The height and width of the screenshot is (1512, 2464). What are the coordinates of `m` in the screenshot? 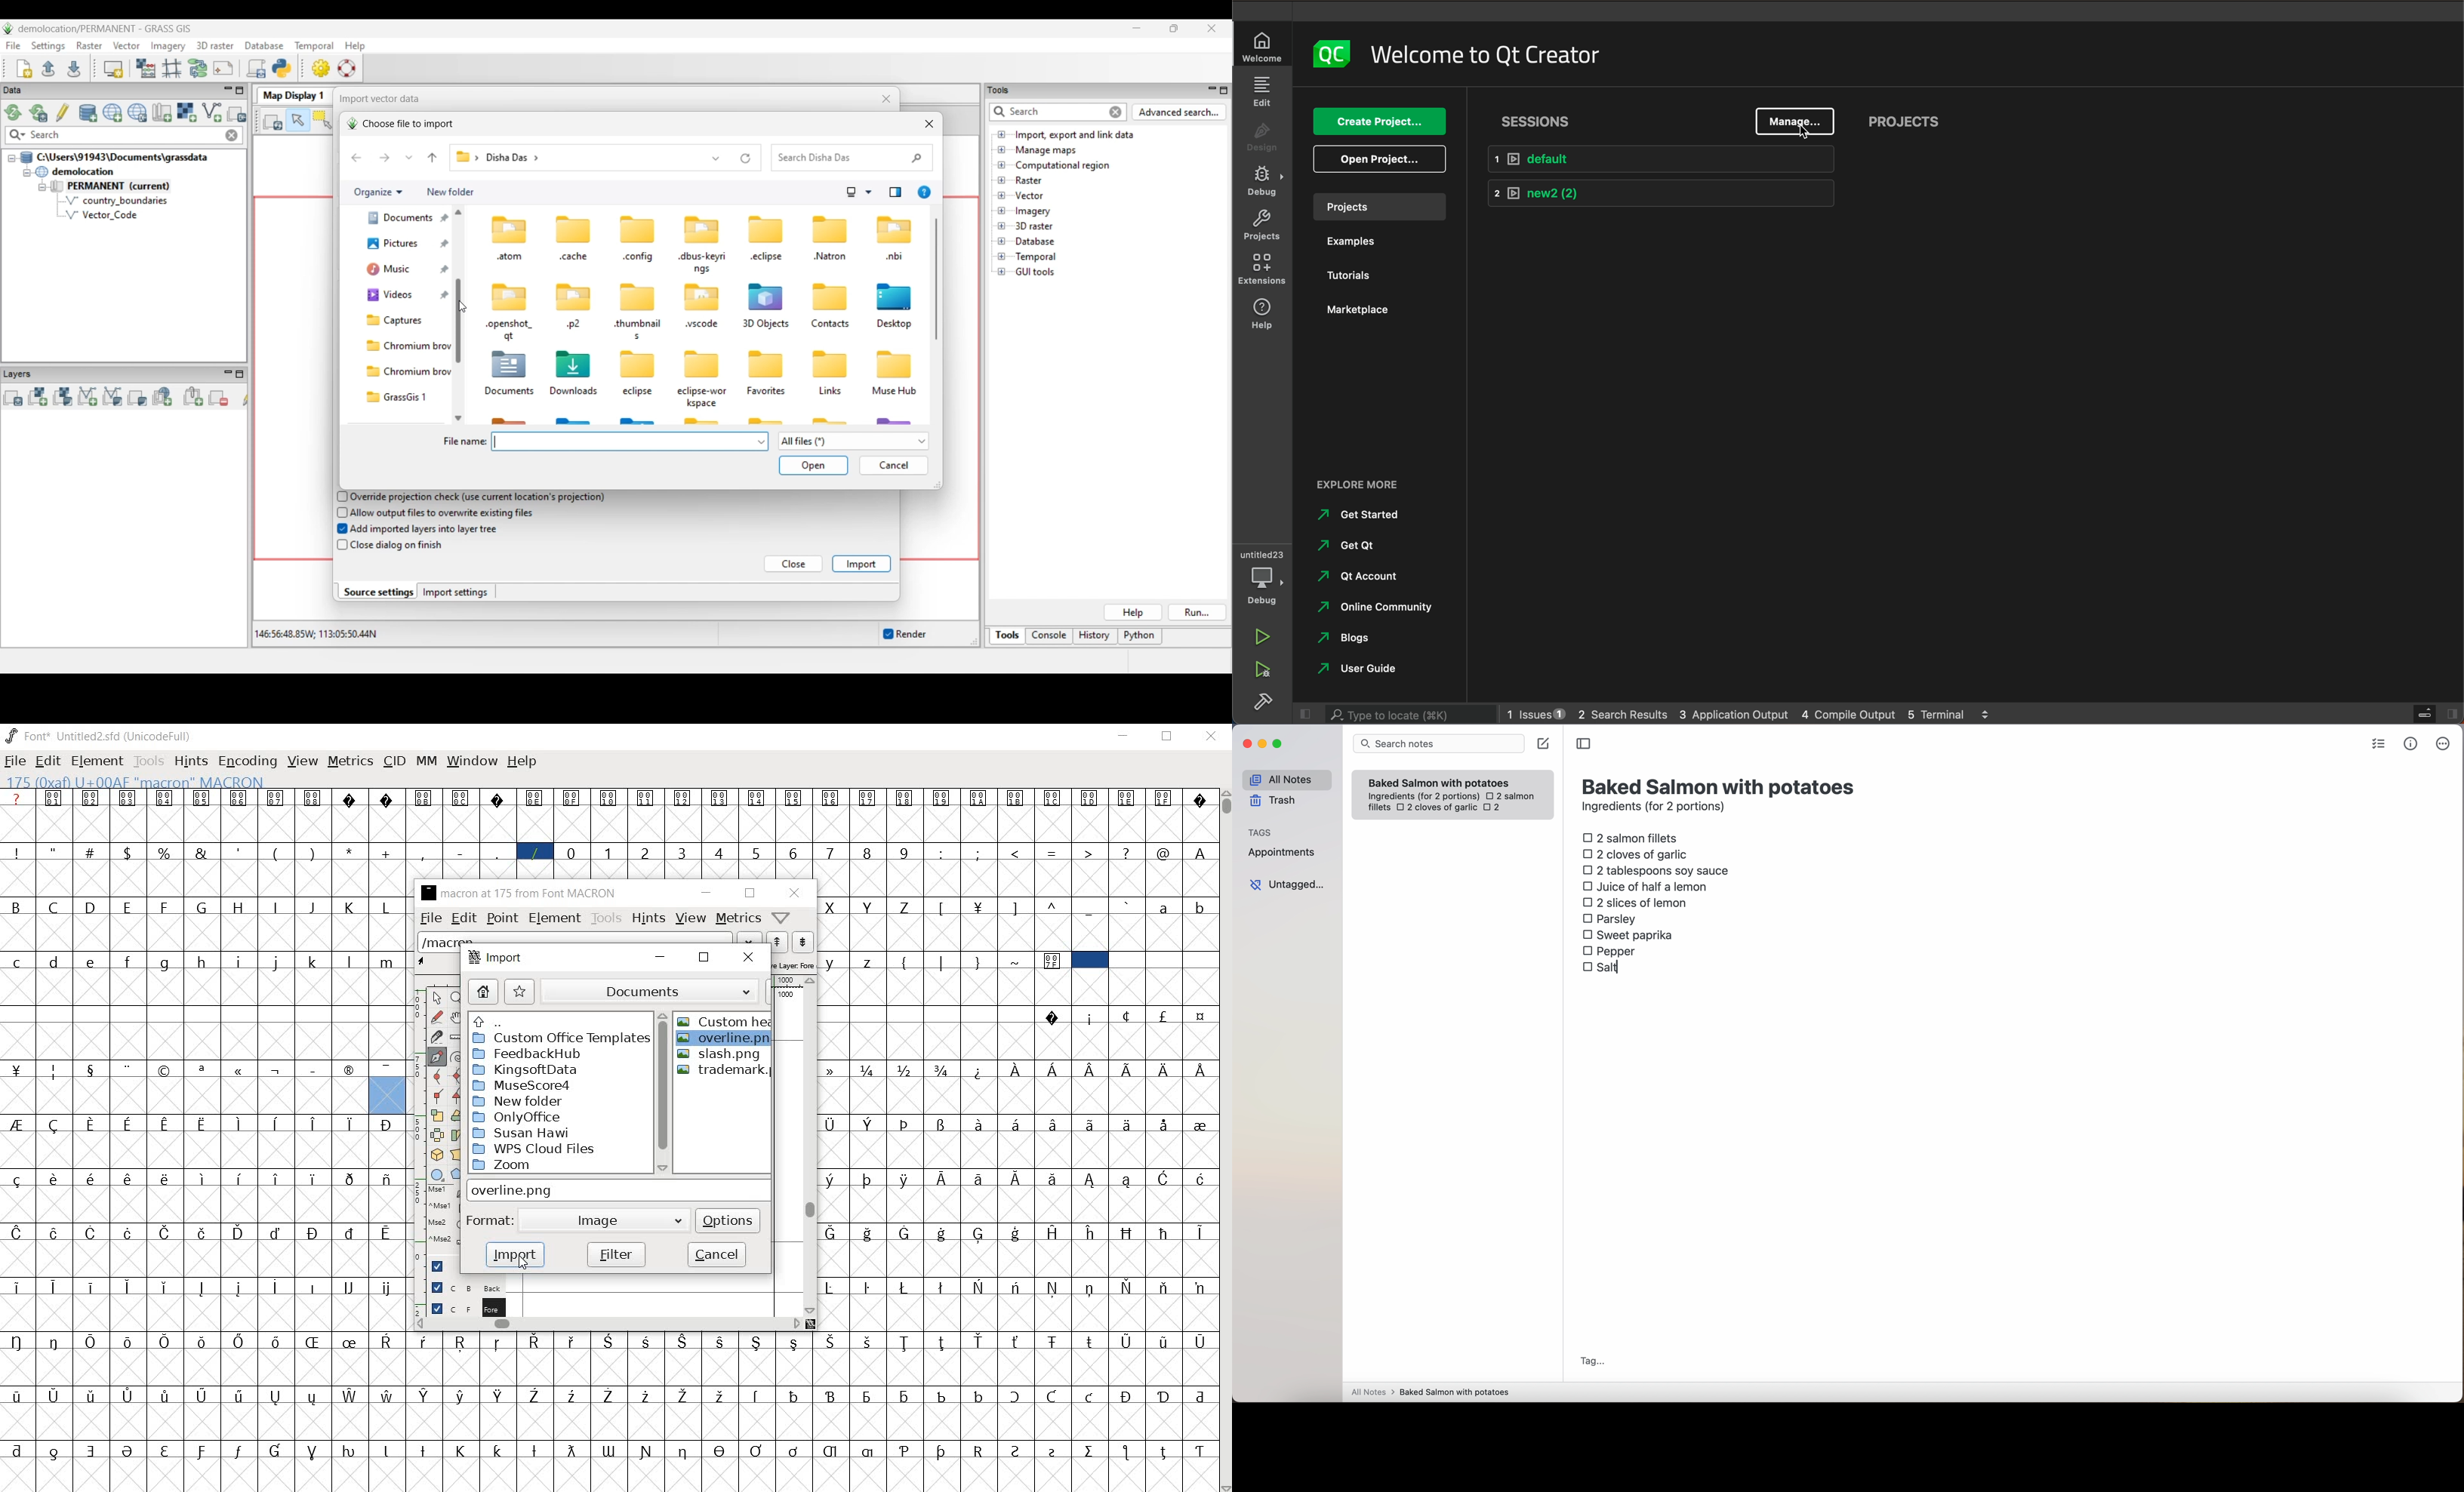 It's located at (388, 961).